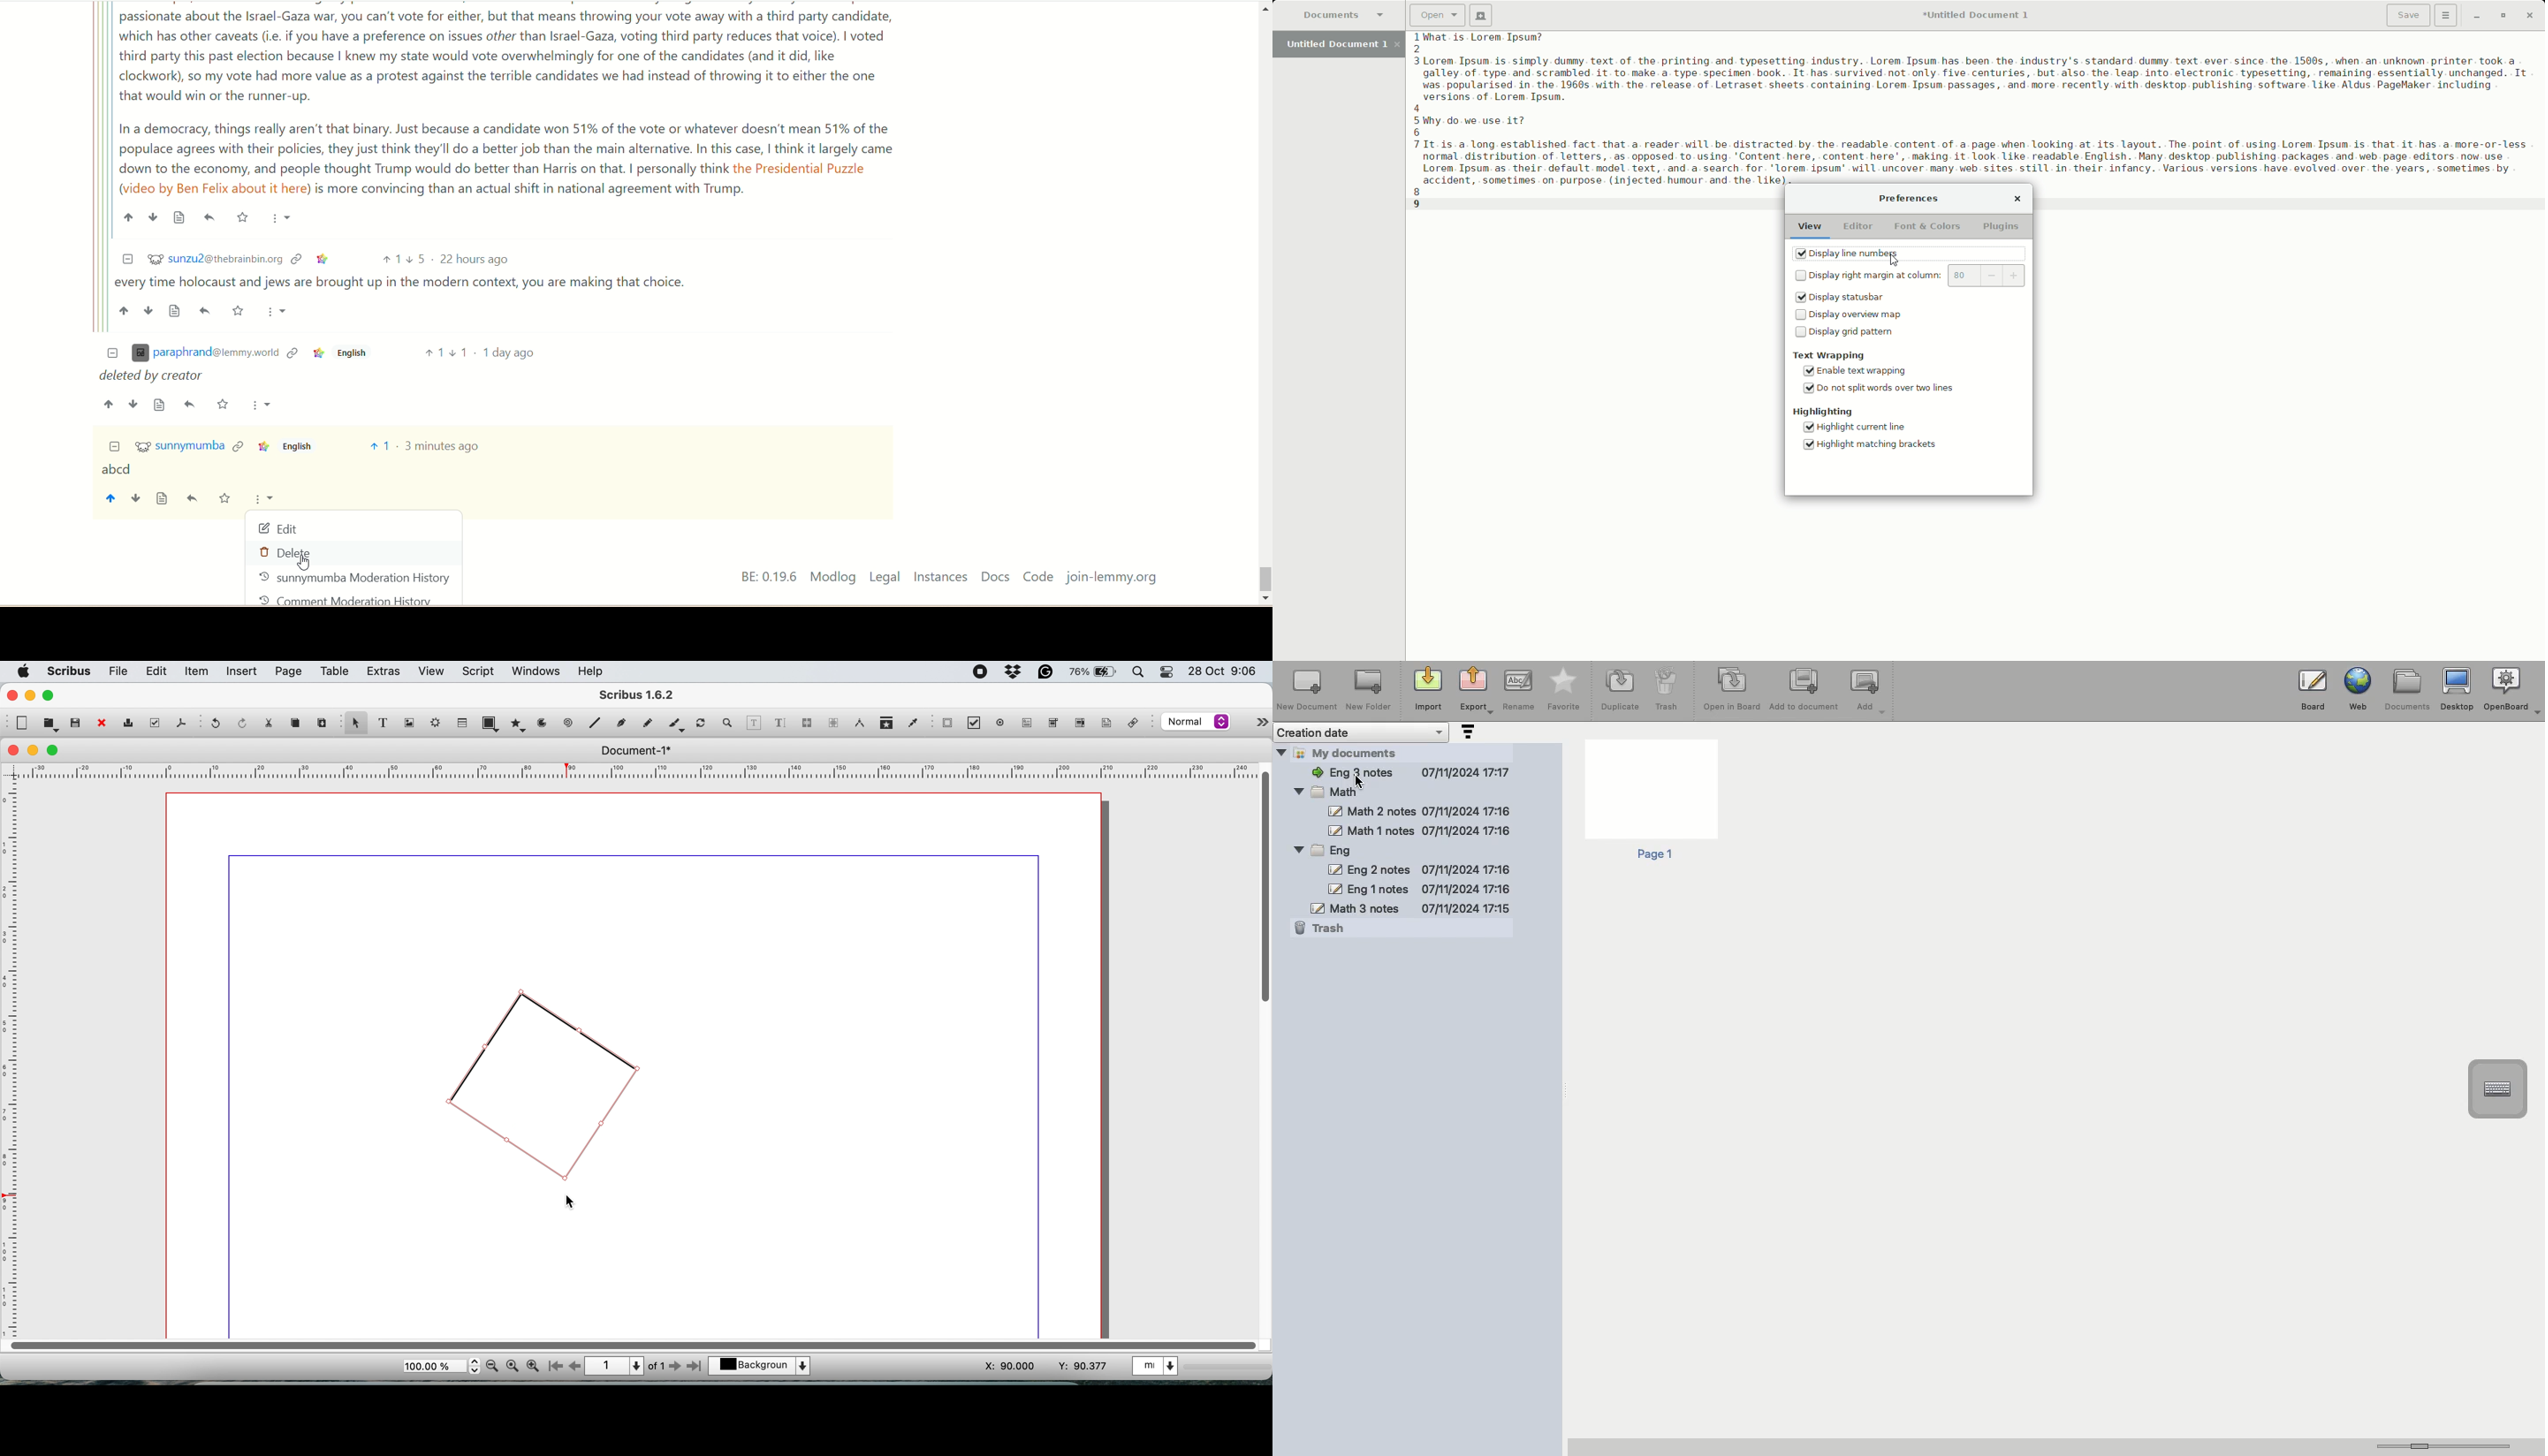 This screenshot has height=1456, width=2548. I want to click on Tick, so click(1799, 254).